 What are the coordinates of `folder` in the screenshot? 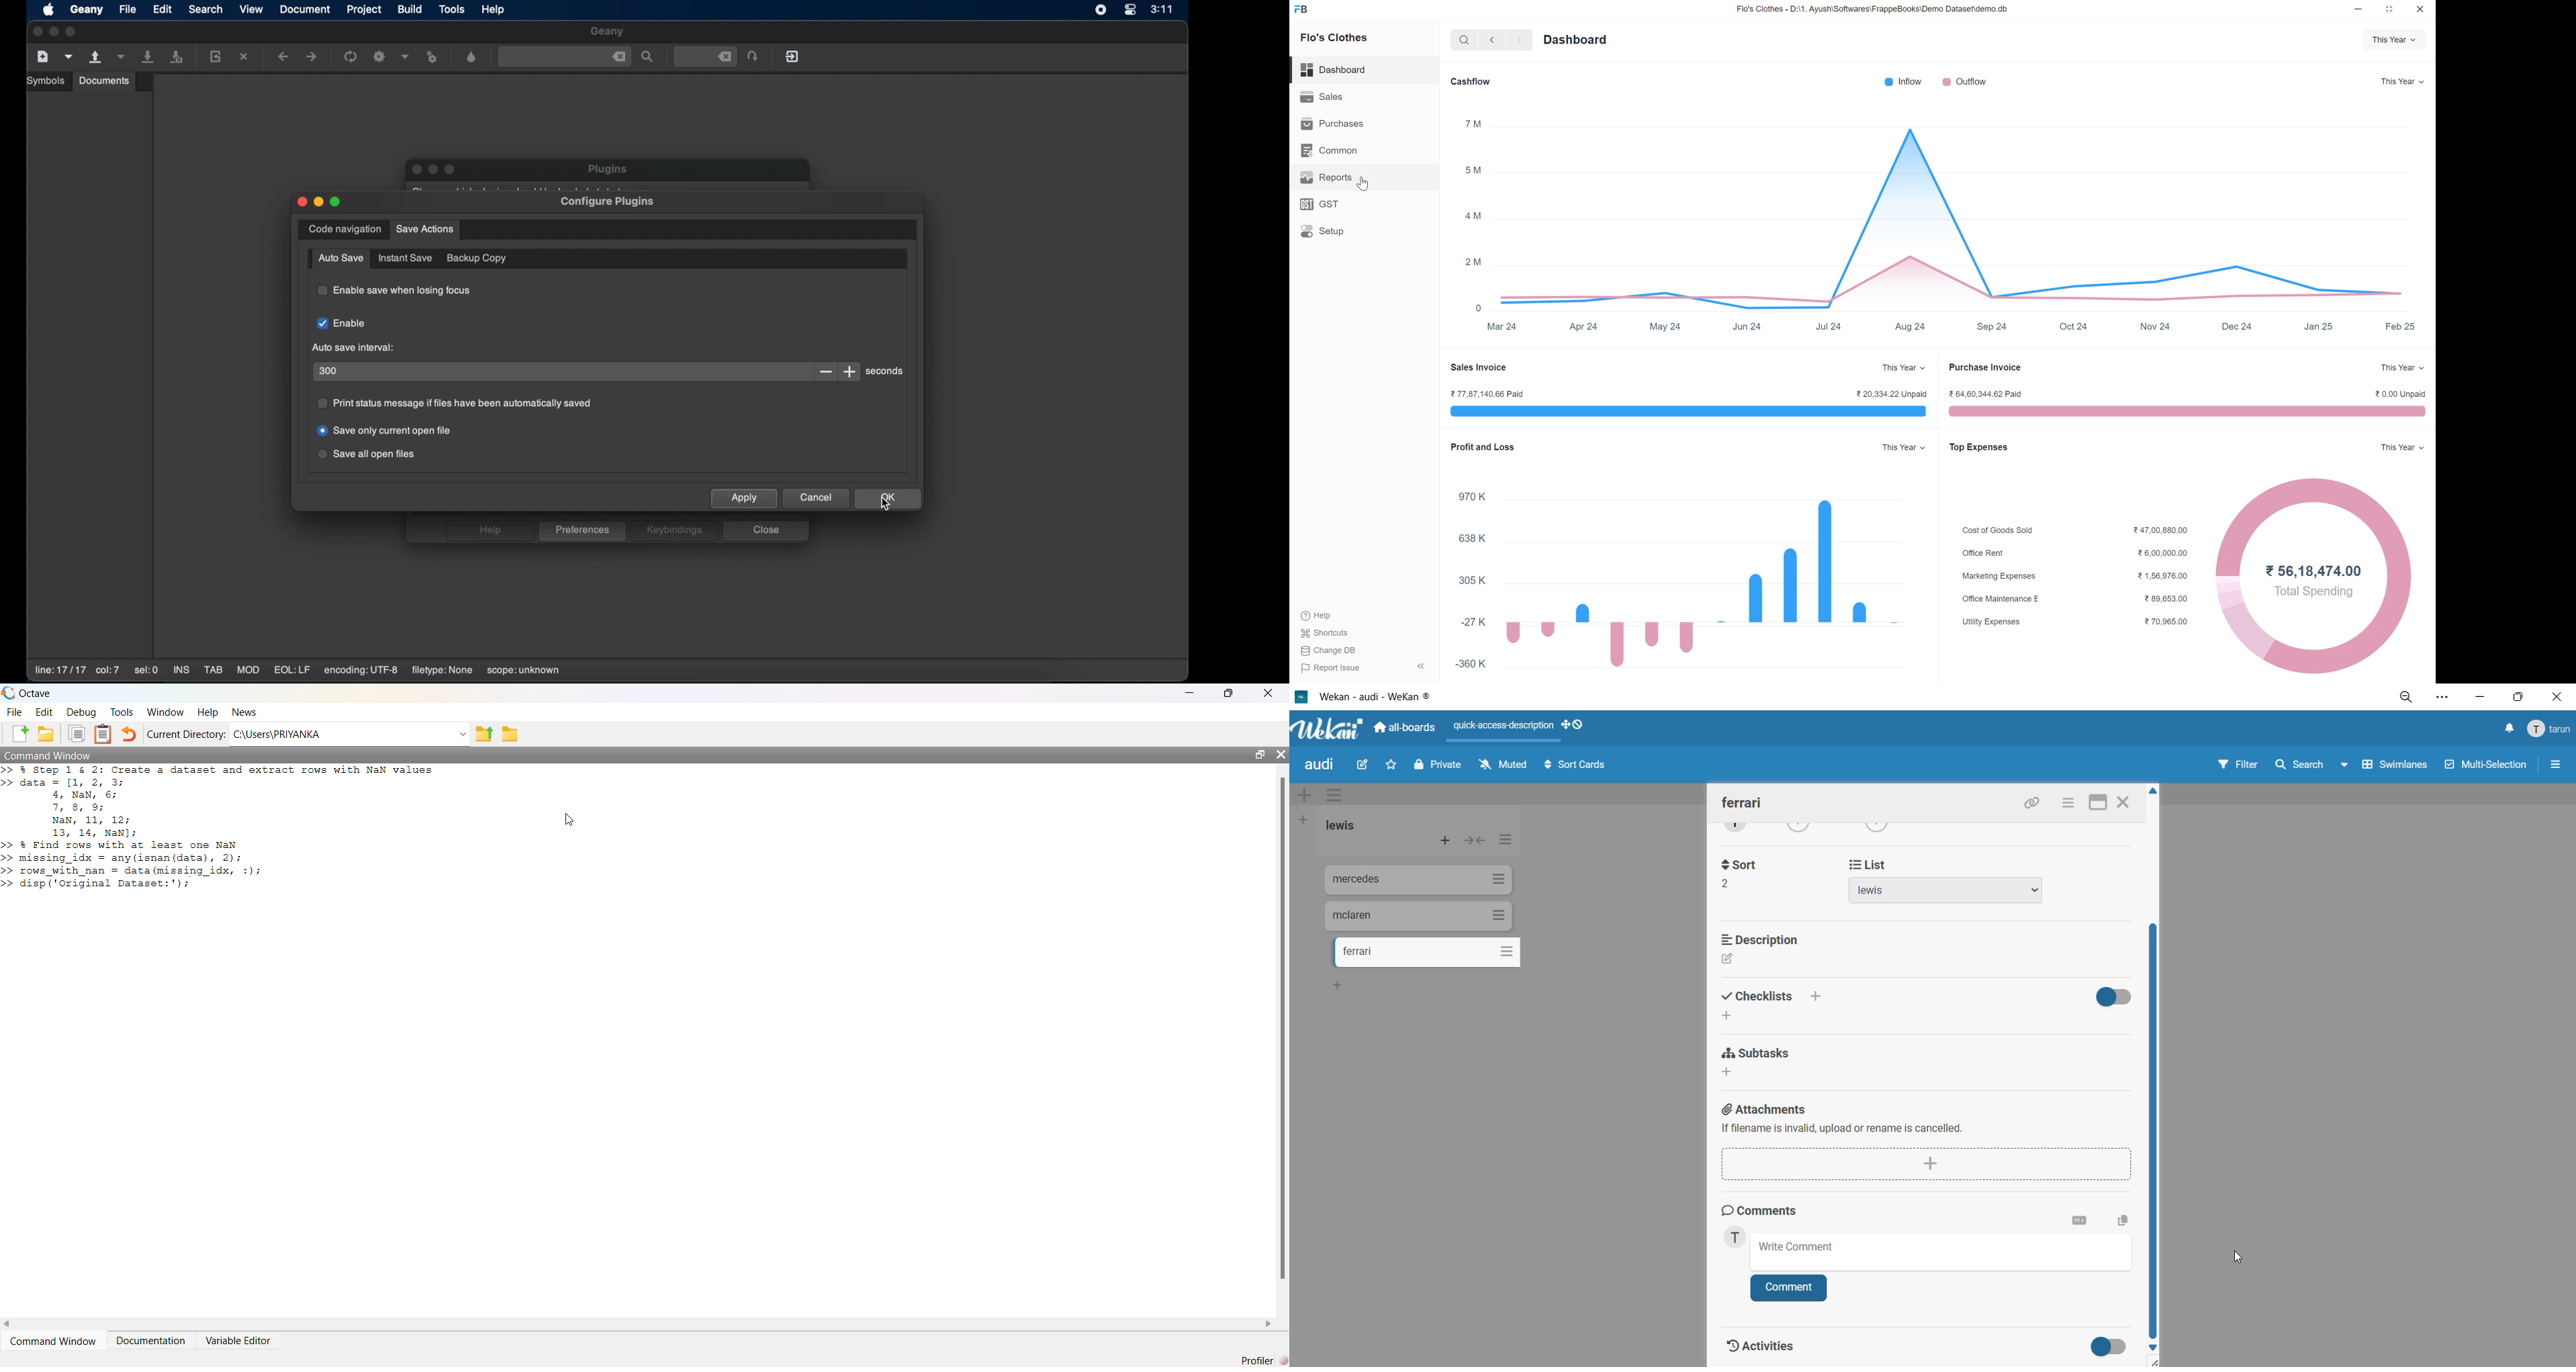 It's located at (510, 735).